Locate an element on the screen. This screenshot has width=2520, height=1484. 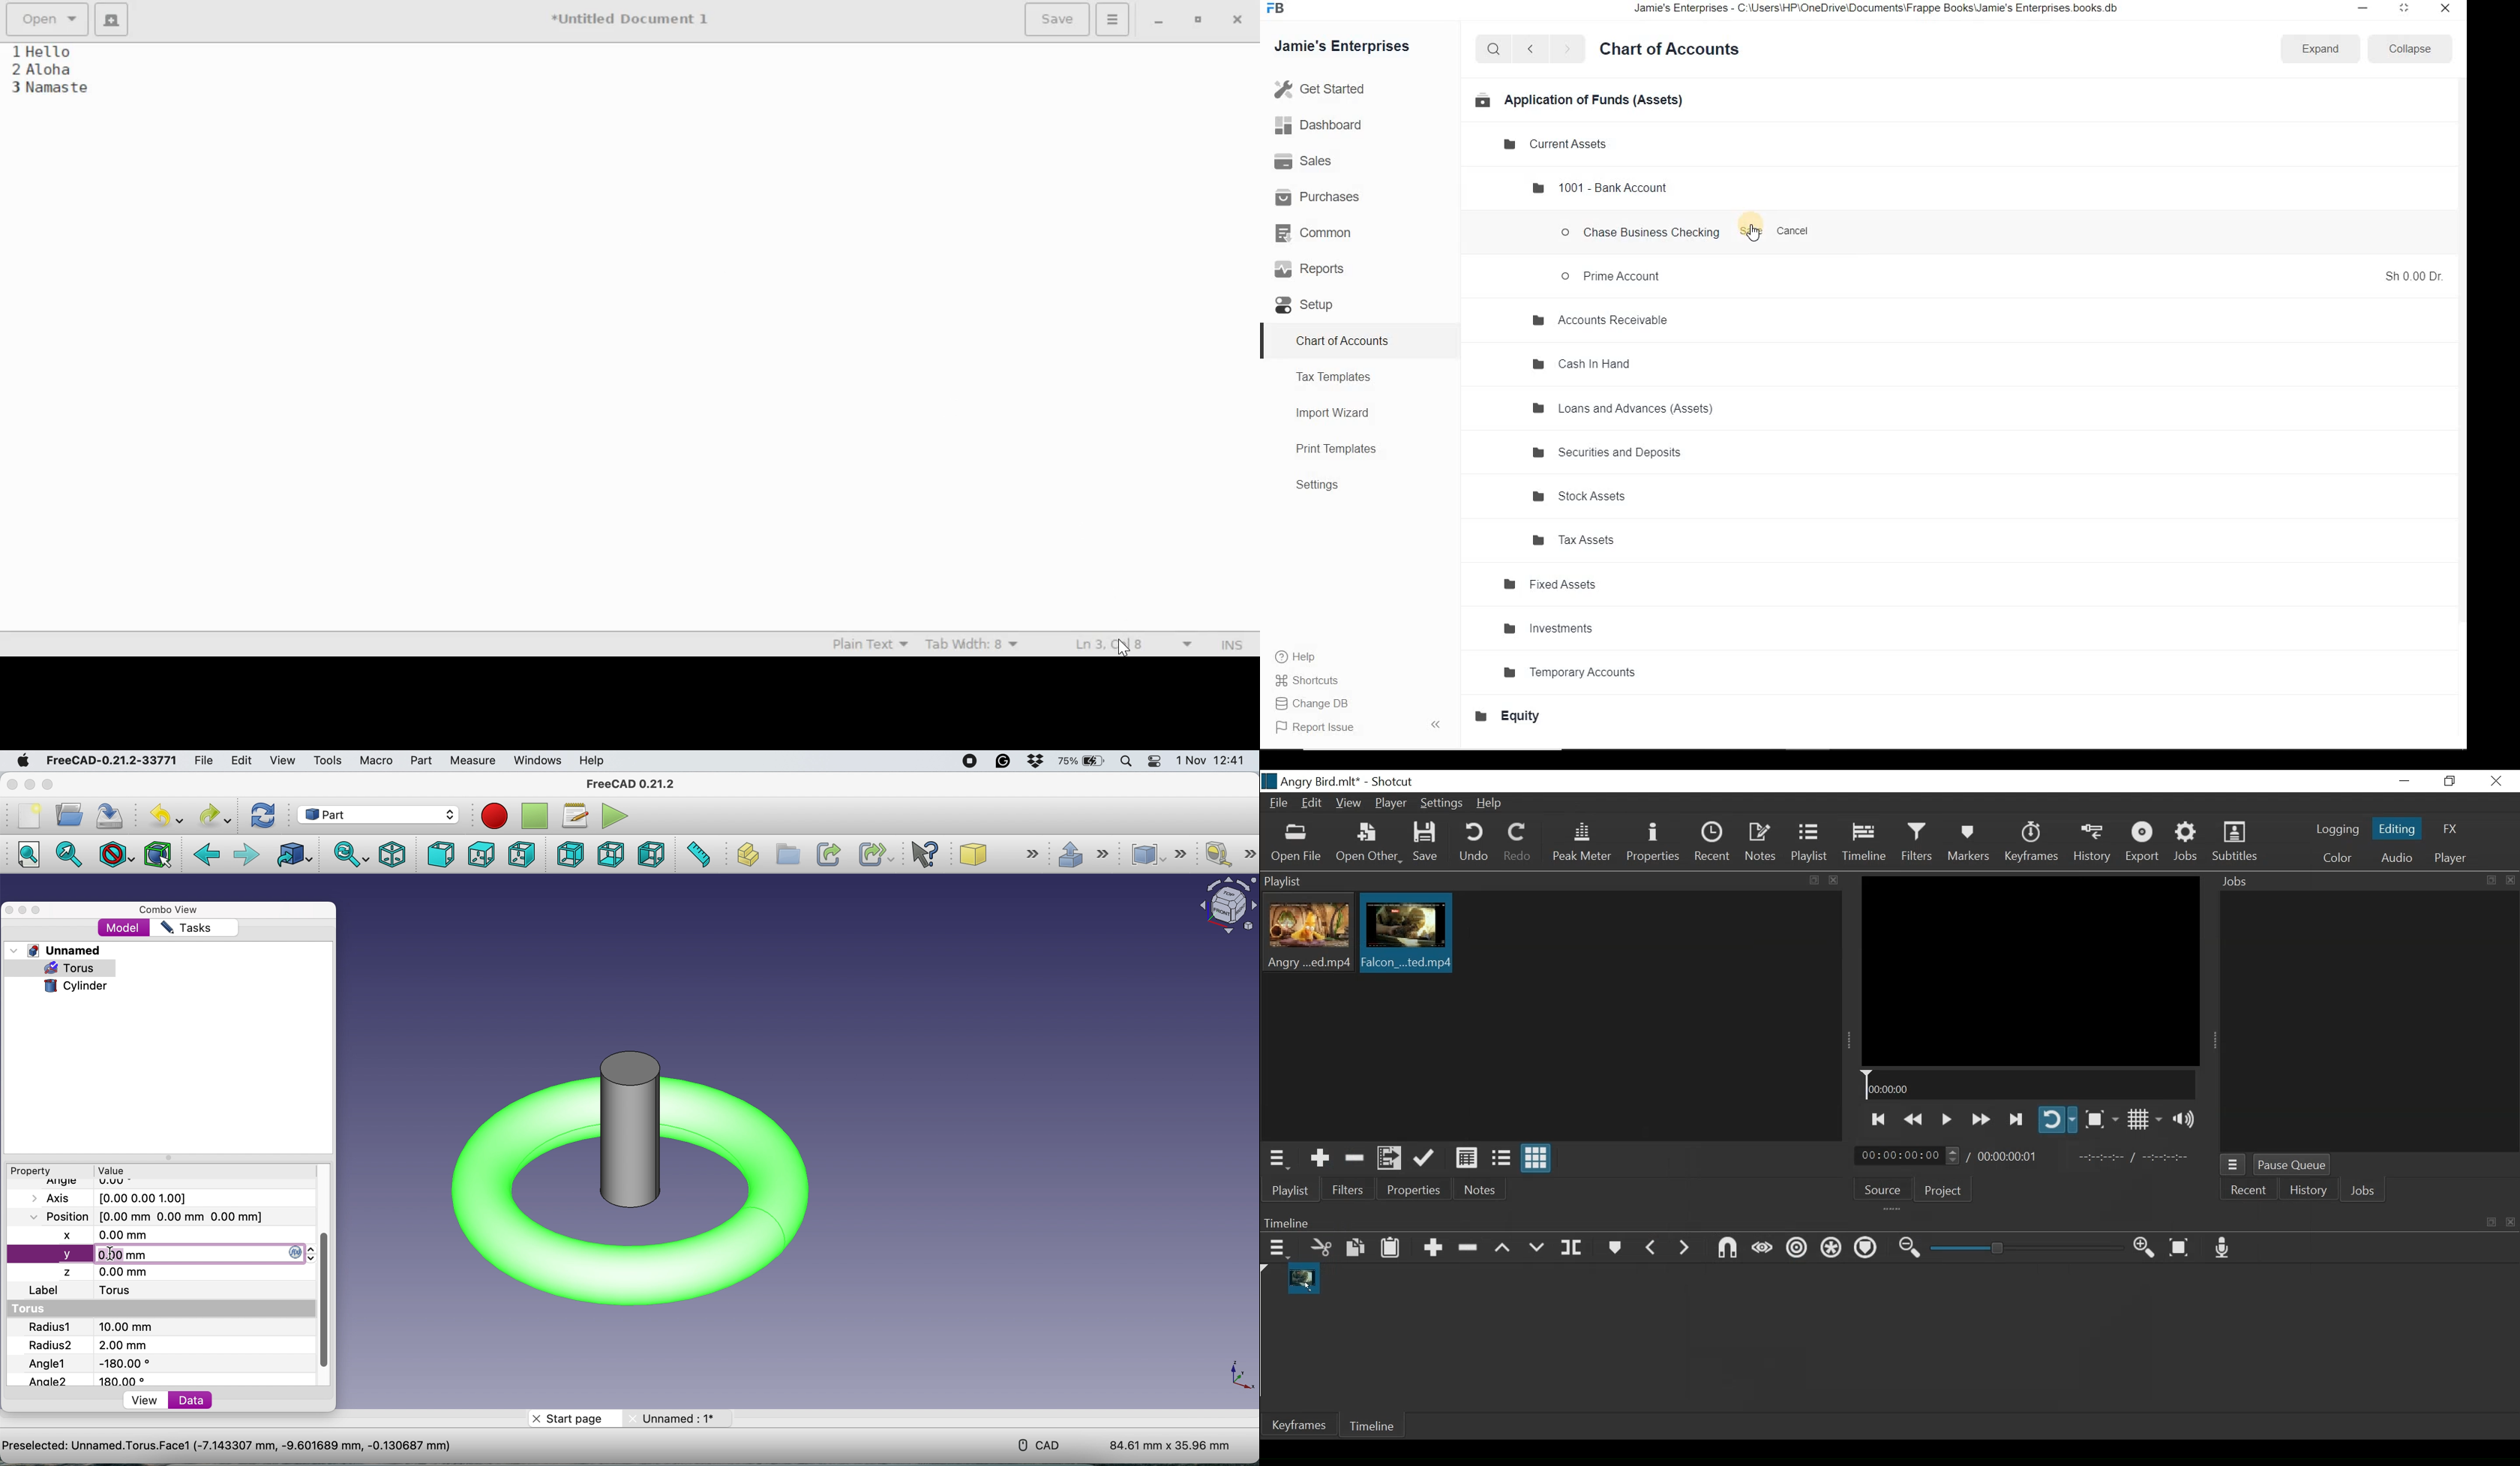
battery is located at coordinates (1082, 761).